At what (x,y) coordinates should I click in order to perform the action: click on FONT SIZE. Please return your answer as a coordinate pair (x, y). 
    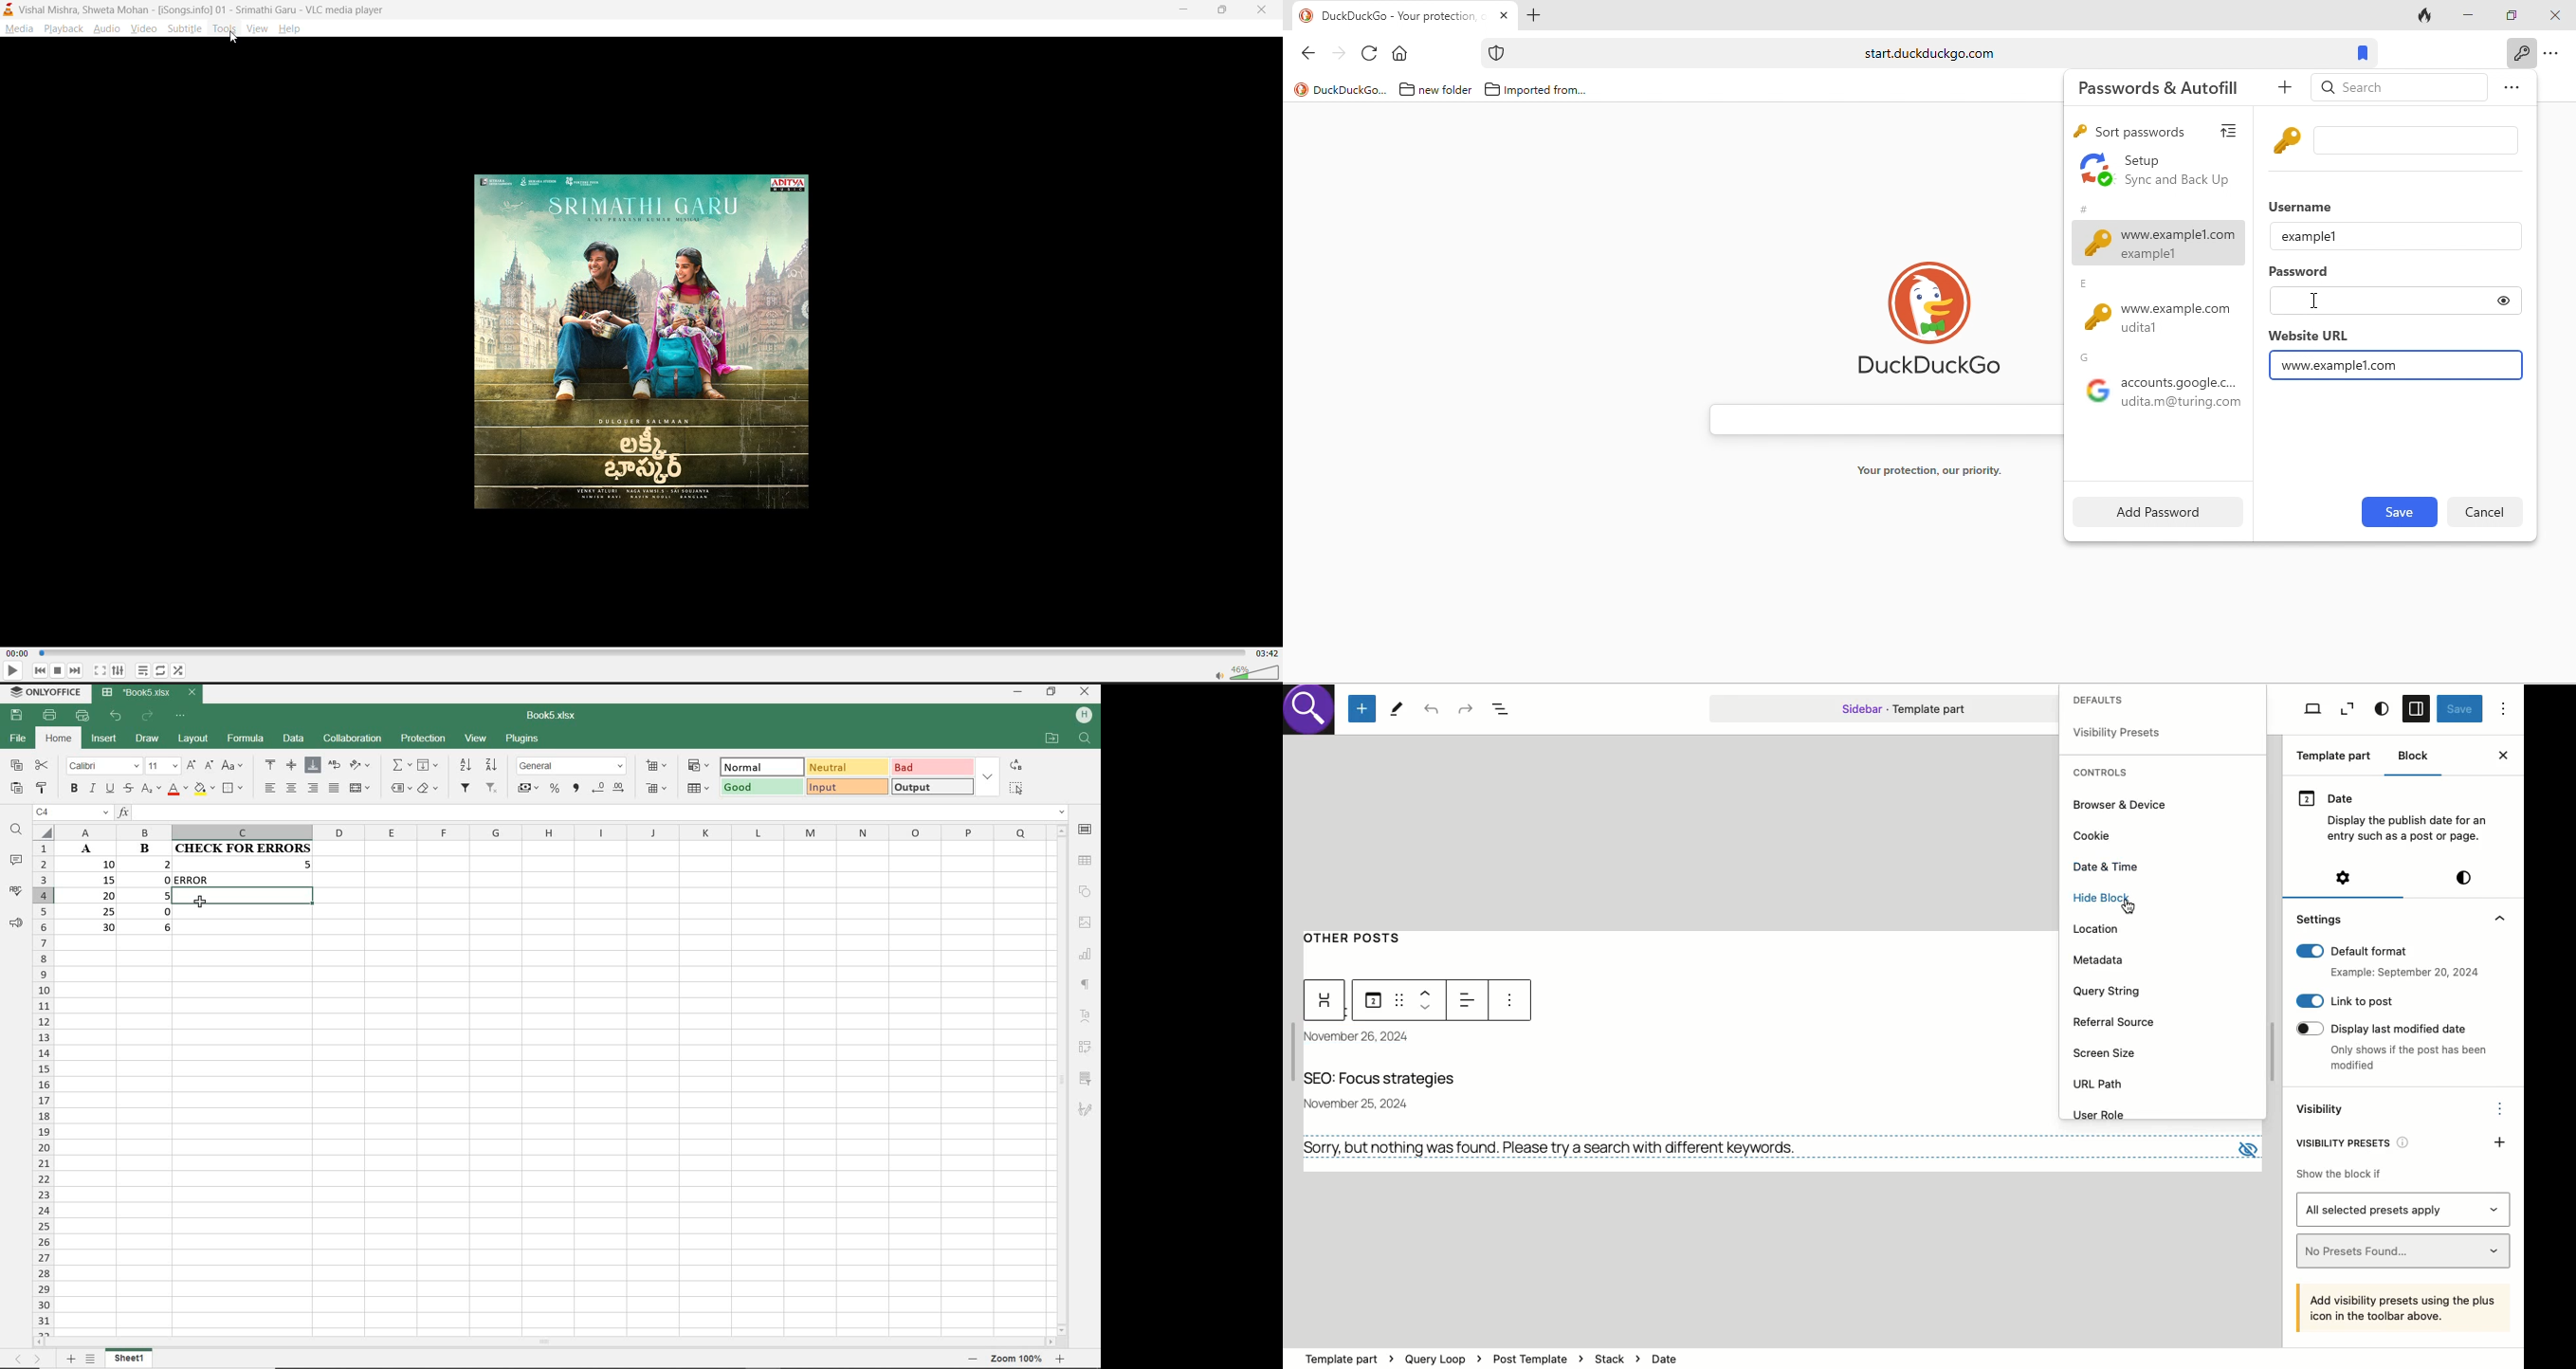
    Looking at the image, I should click on (162, 766).